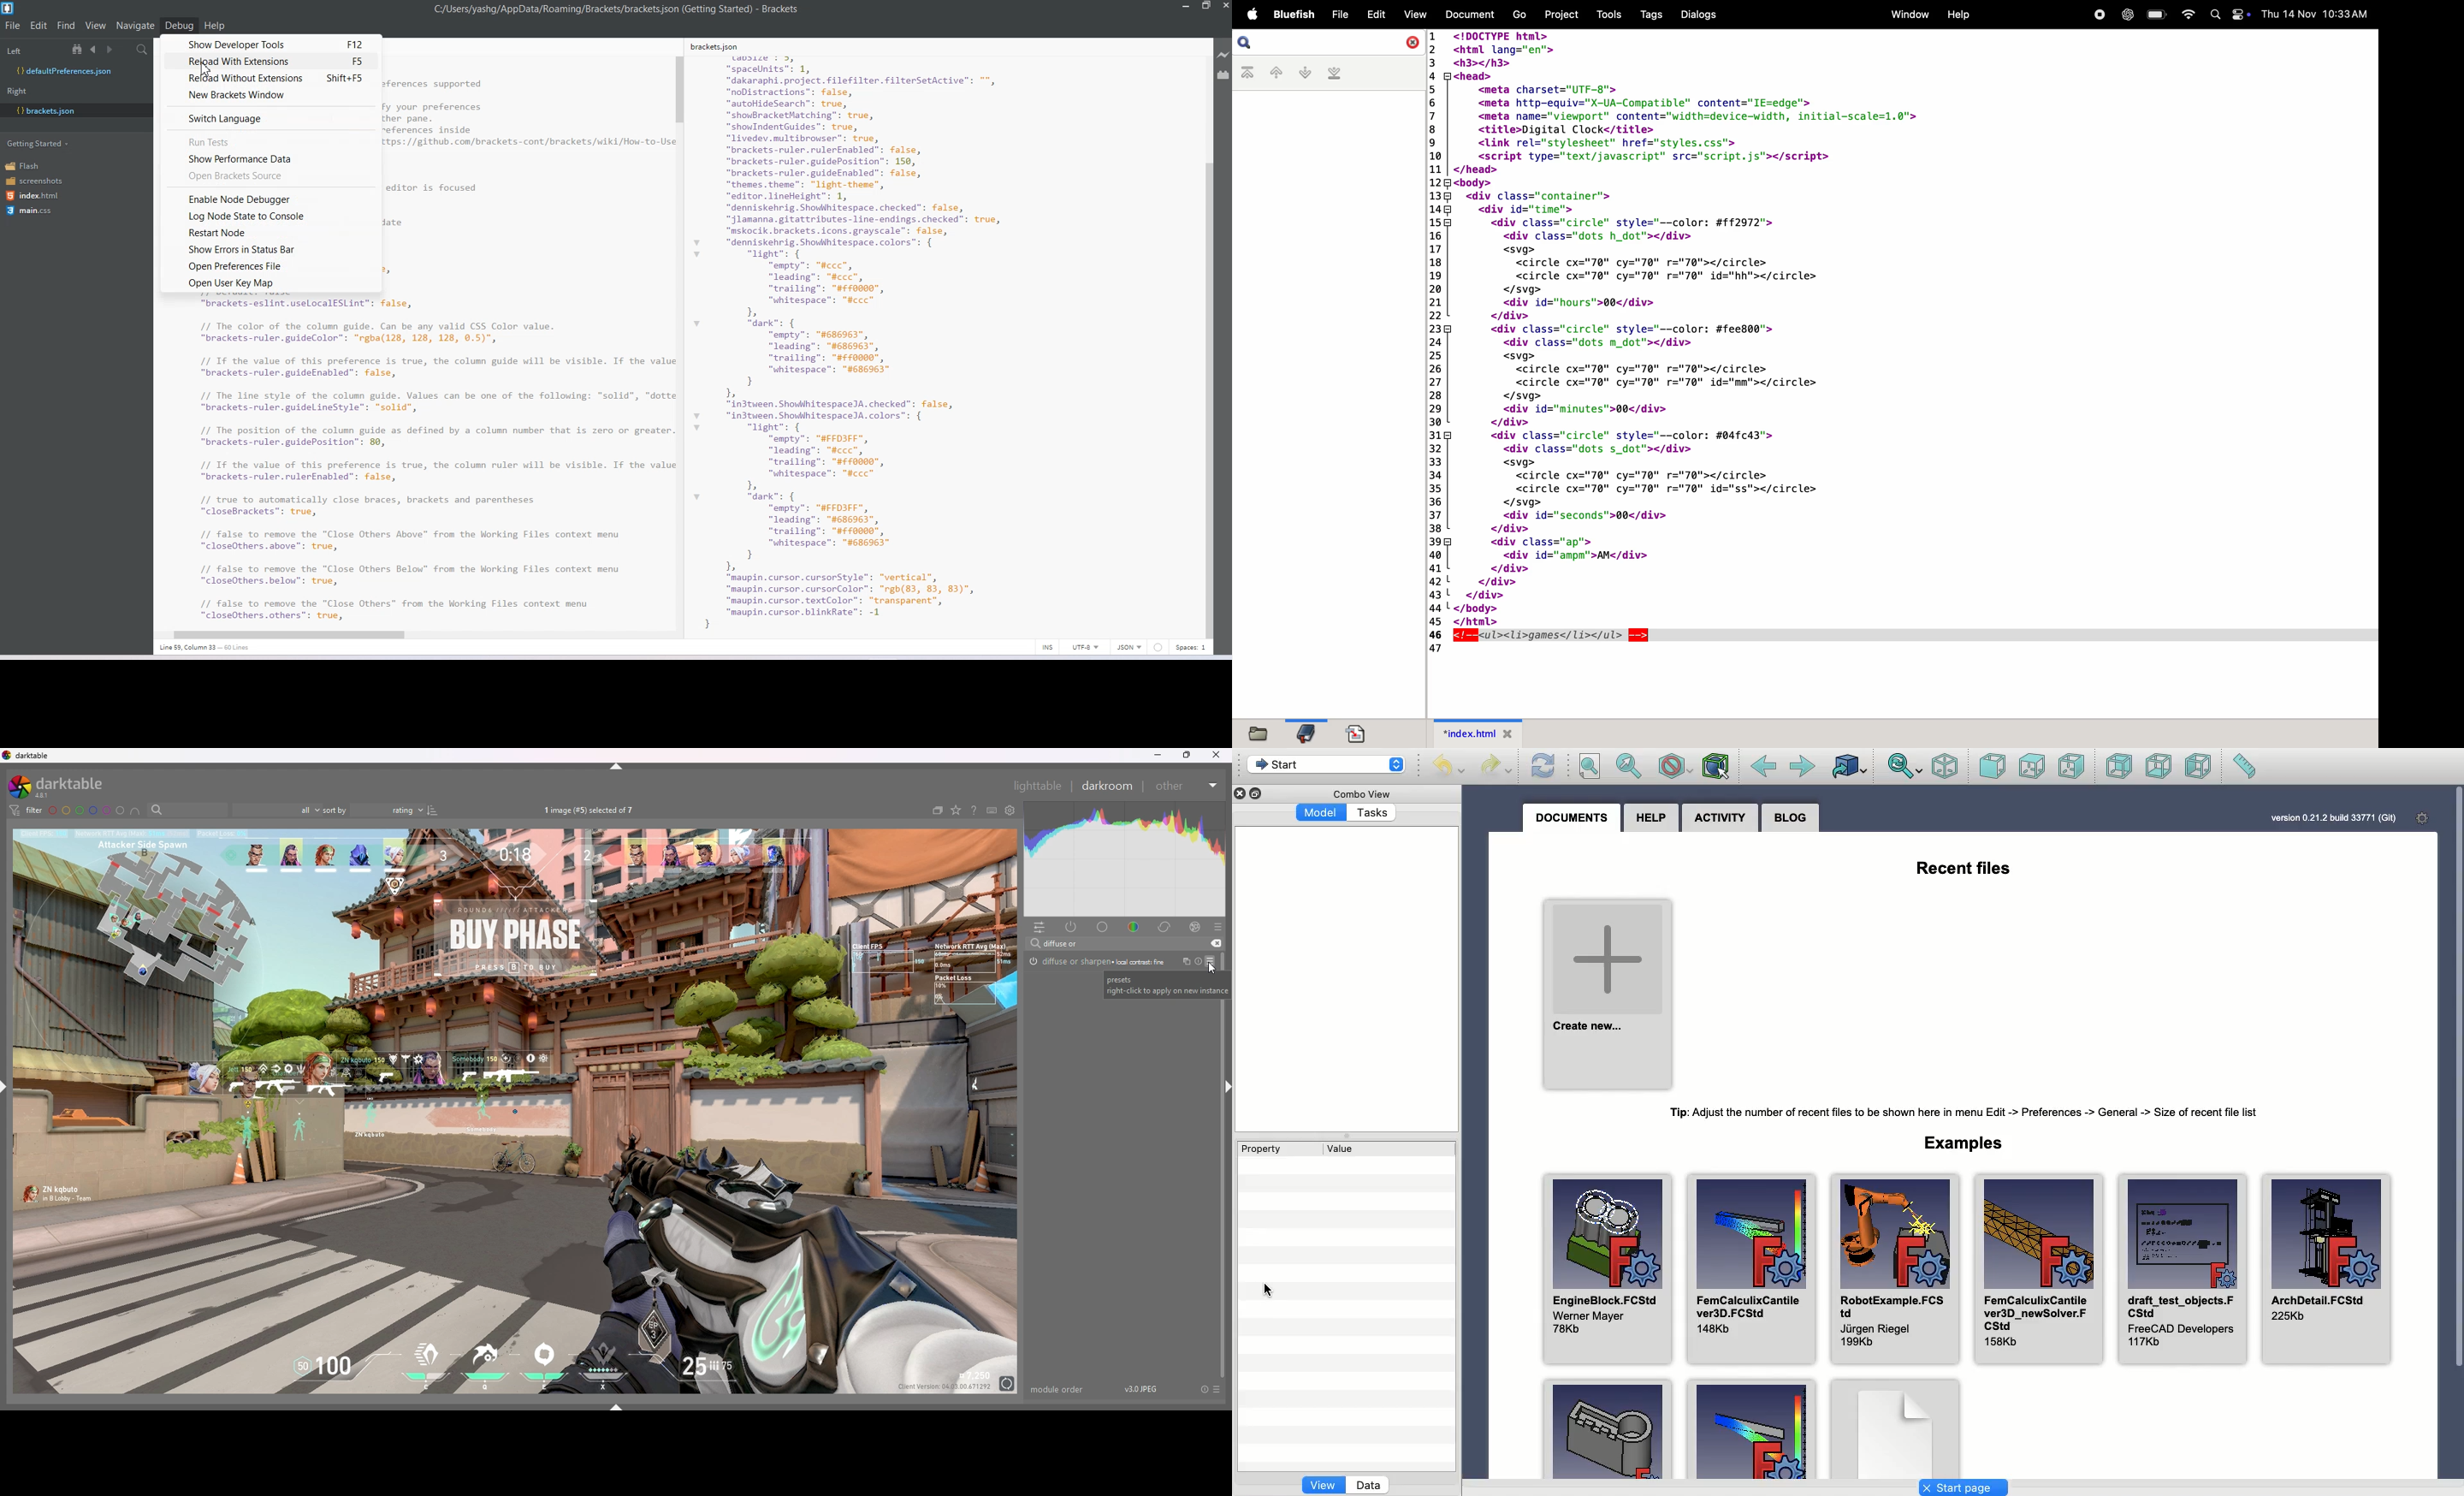 The width and height of the screenshot is (2464, 1512). I want to click on keyboard shortcuts, so click(992, 810).